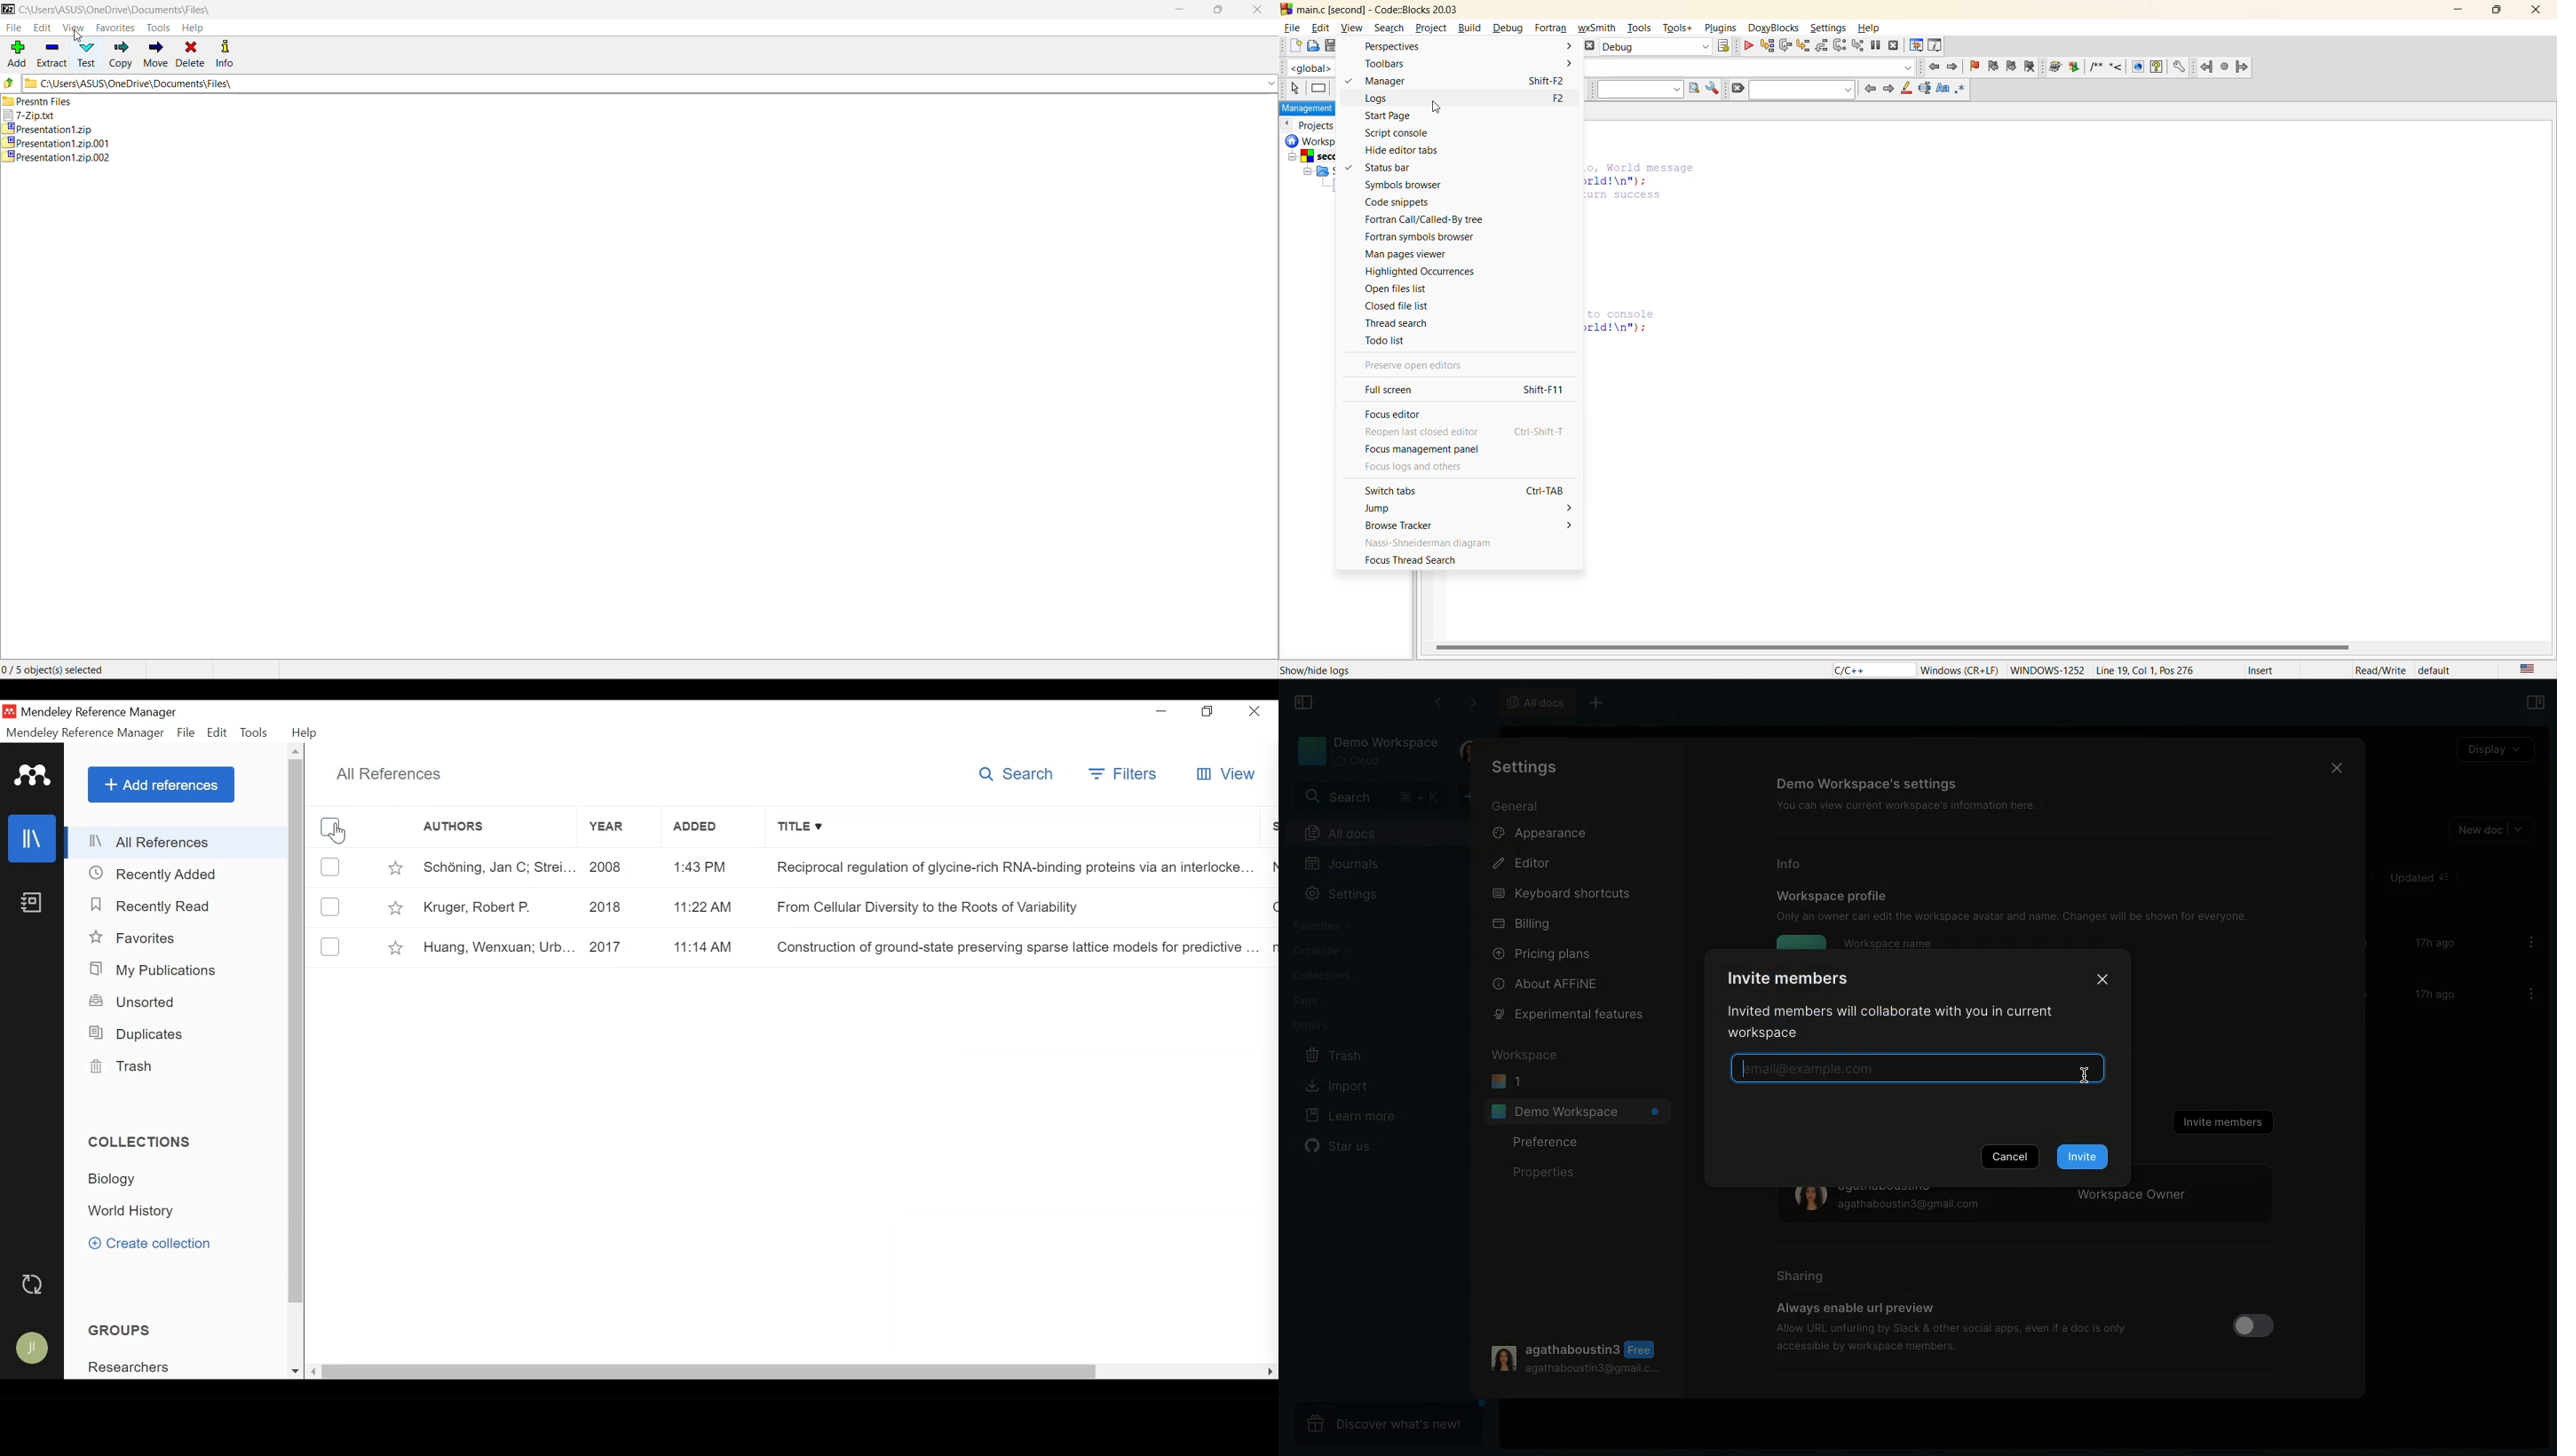 Image resolution: width=2576 pixels, height=1456 pixels. I want to click on (un)Select all, so click(332, 827).